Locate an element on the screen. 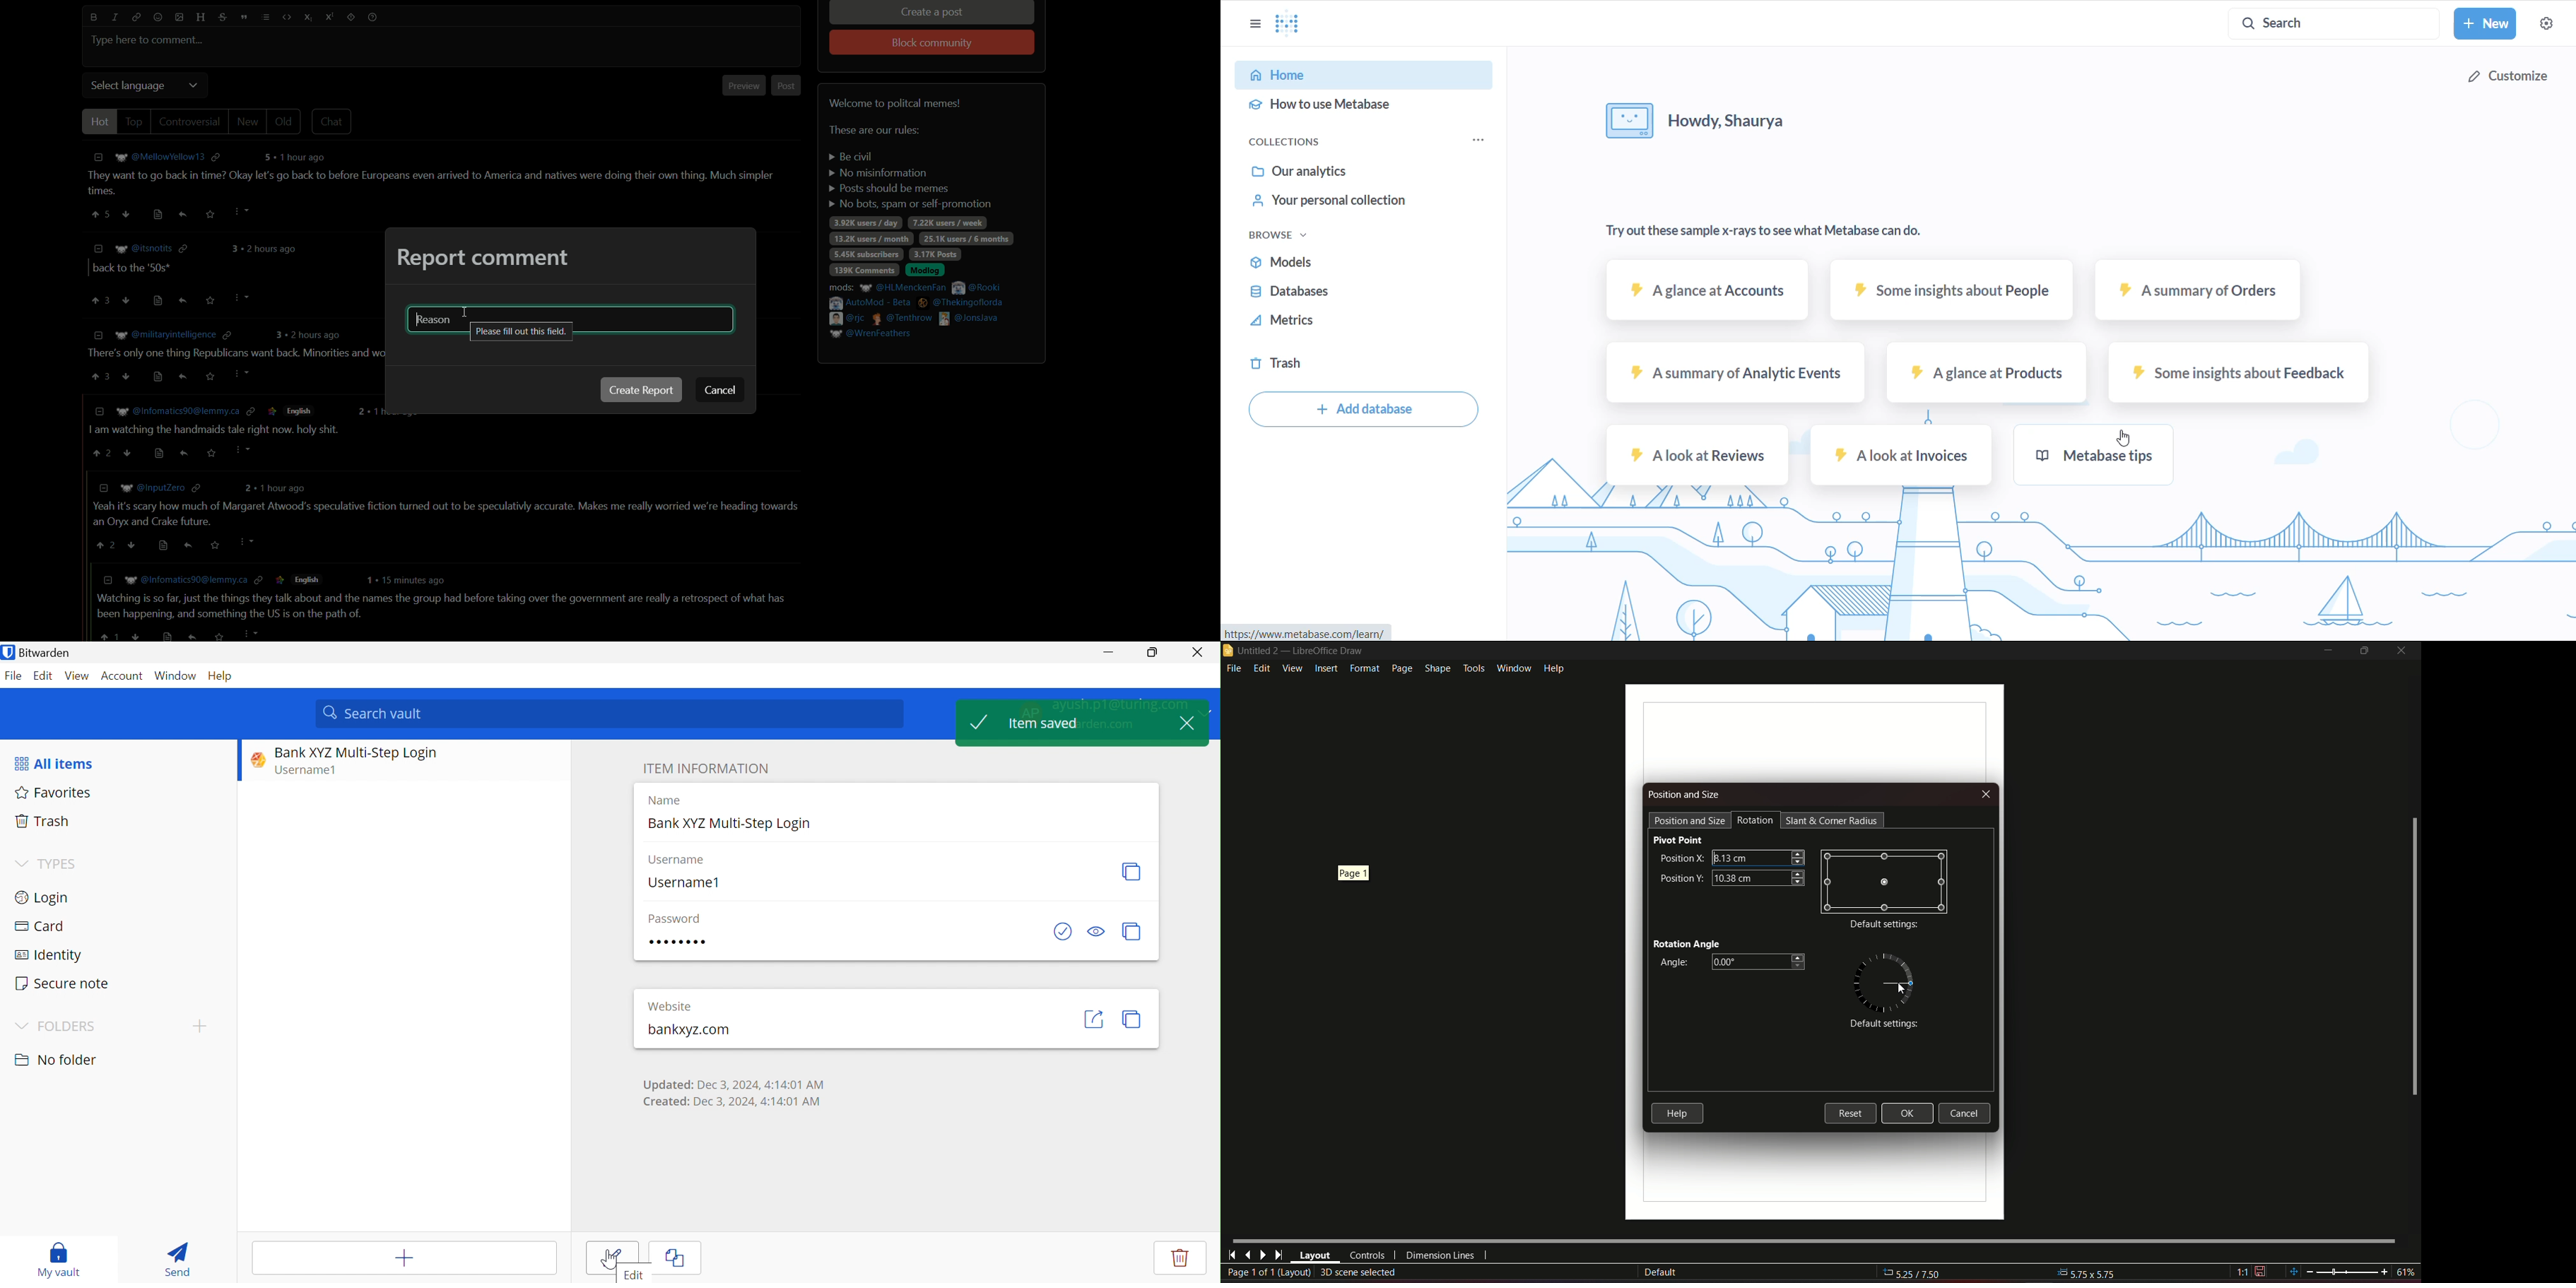  Website is located at coordinates (673, 1006).